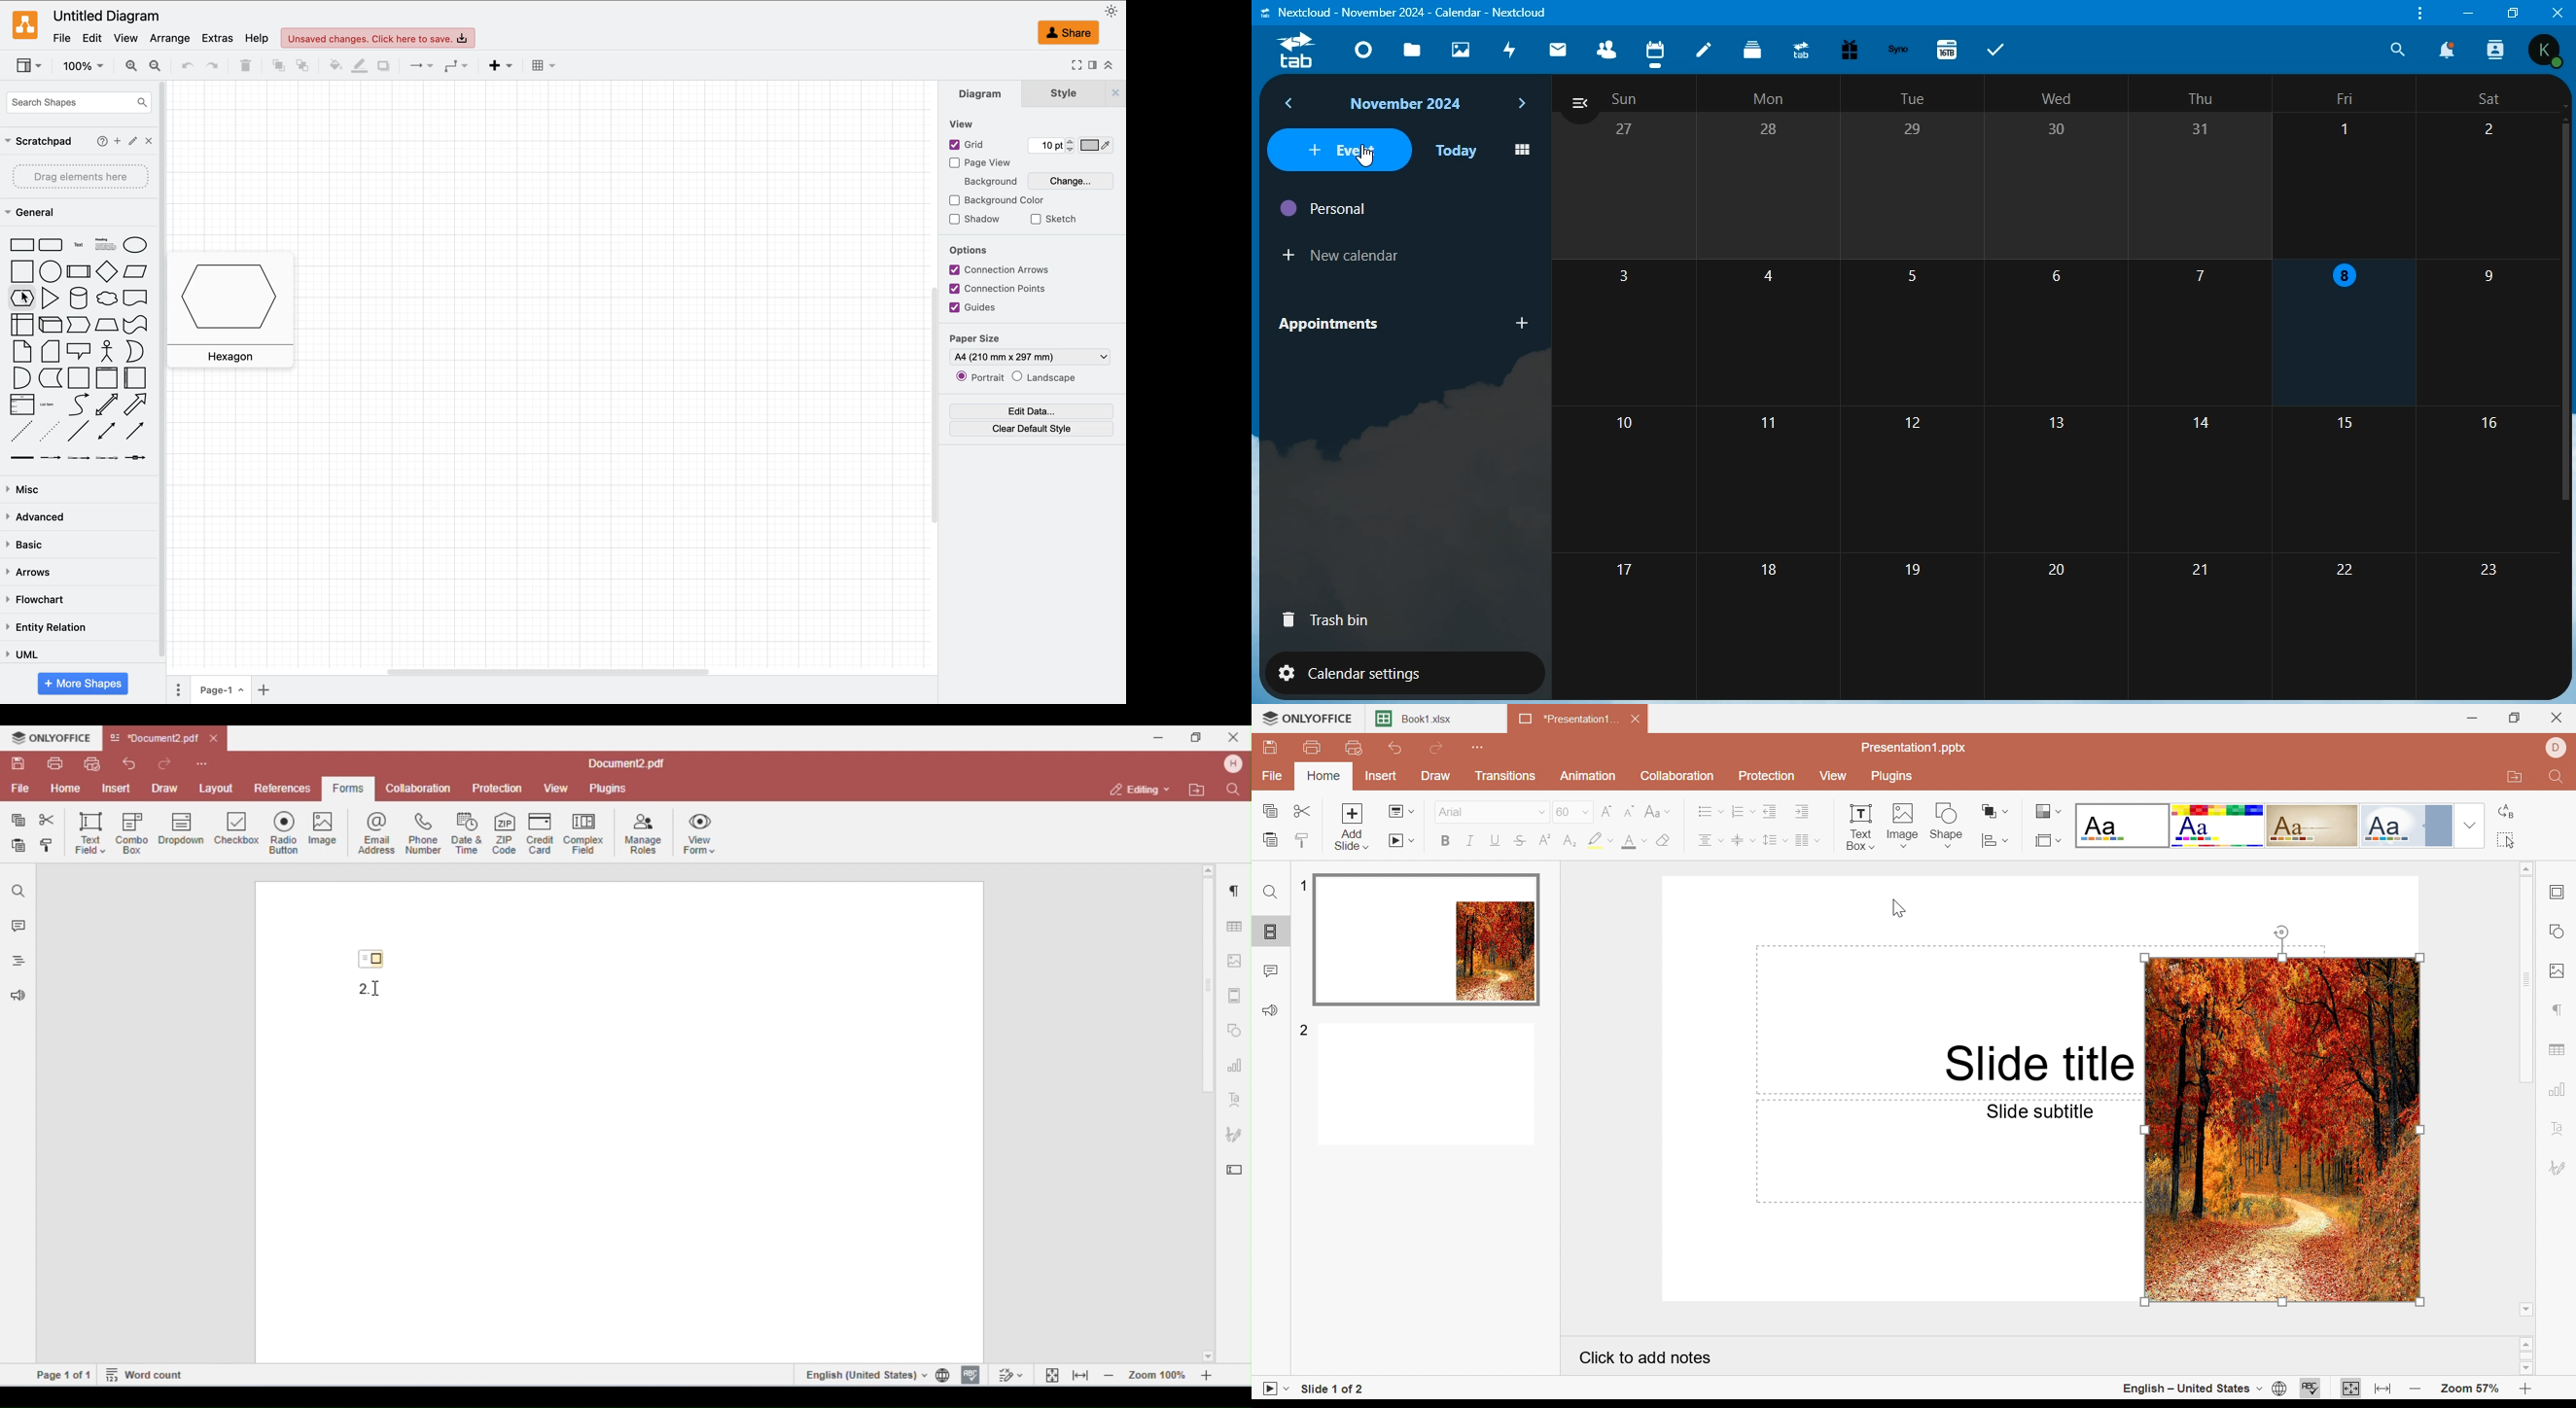  Describe the element at coordinates (1632, 810) in the screenshot. I see `Decrement font size` at that location.